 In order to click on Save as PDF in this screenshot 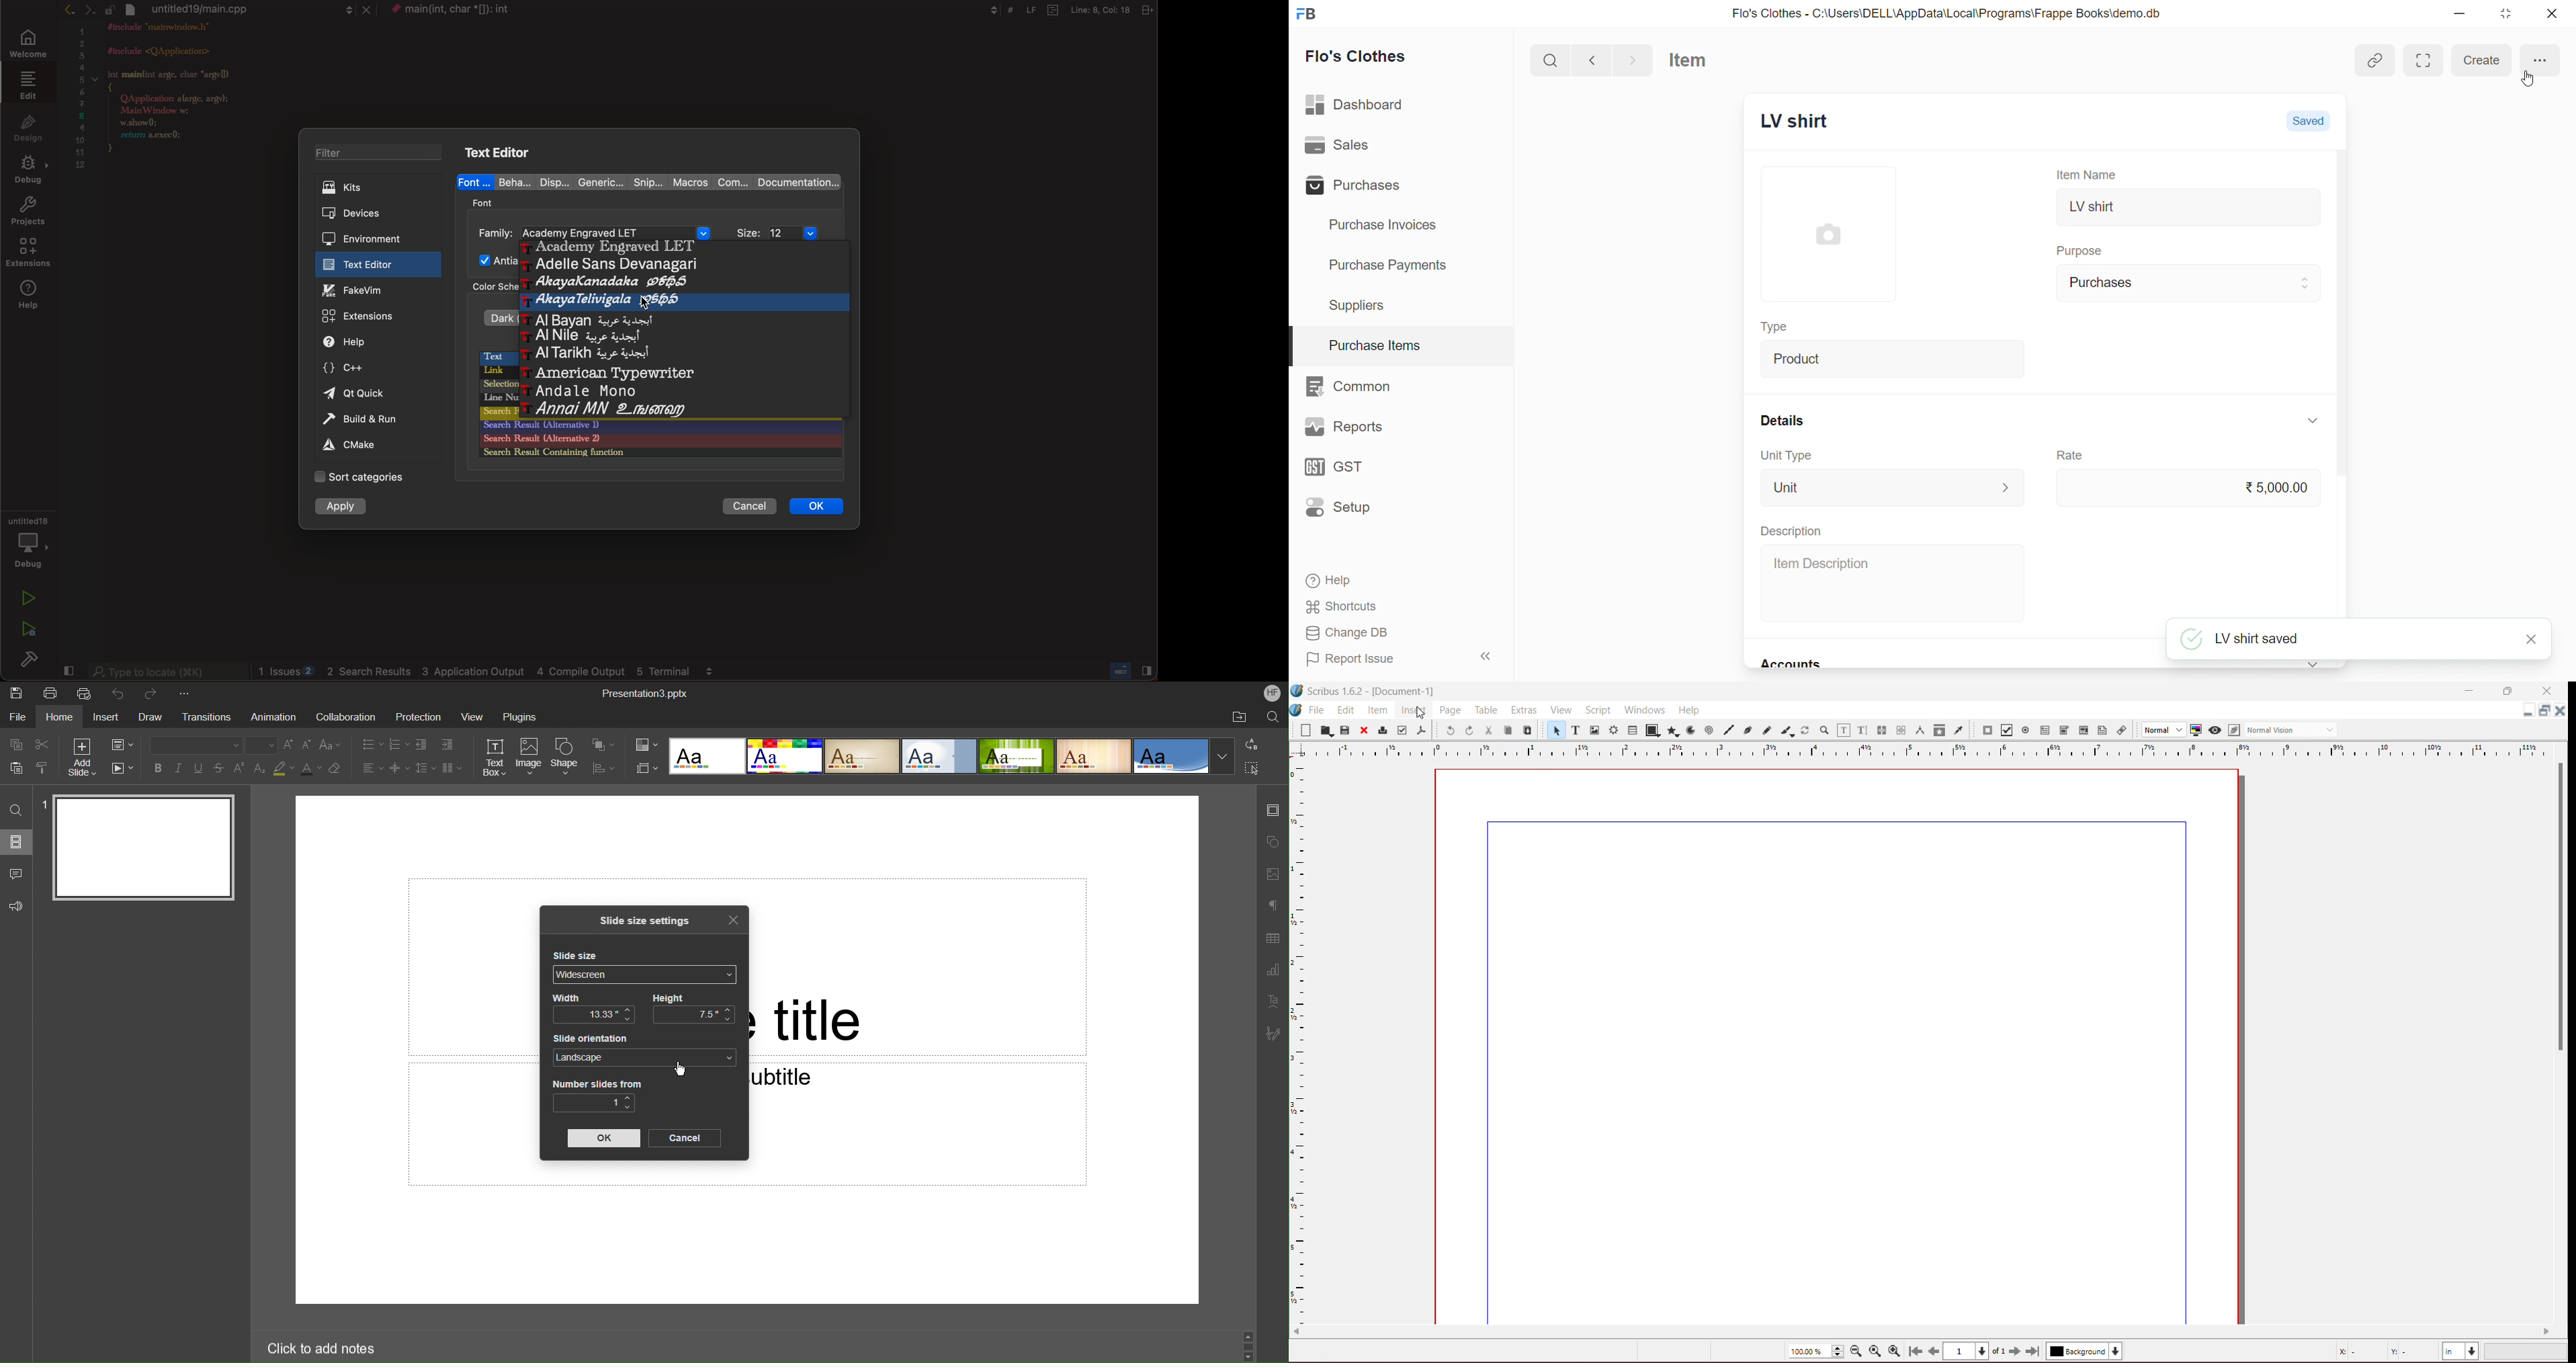, I will do `click(1423, 730)`.